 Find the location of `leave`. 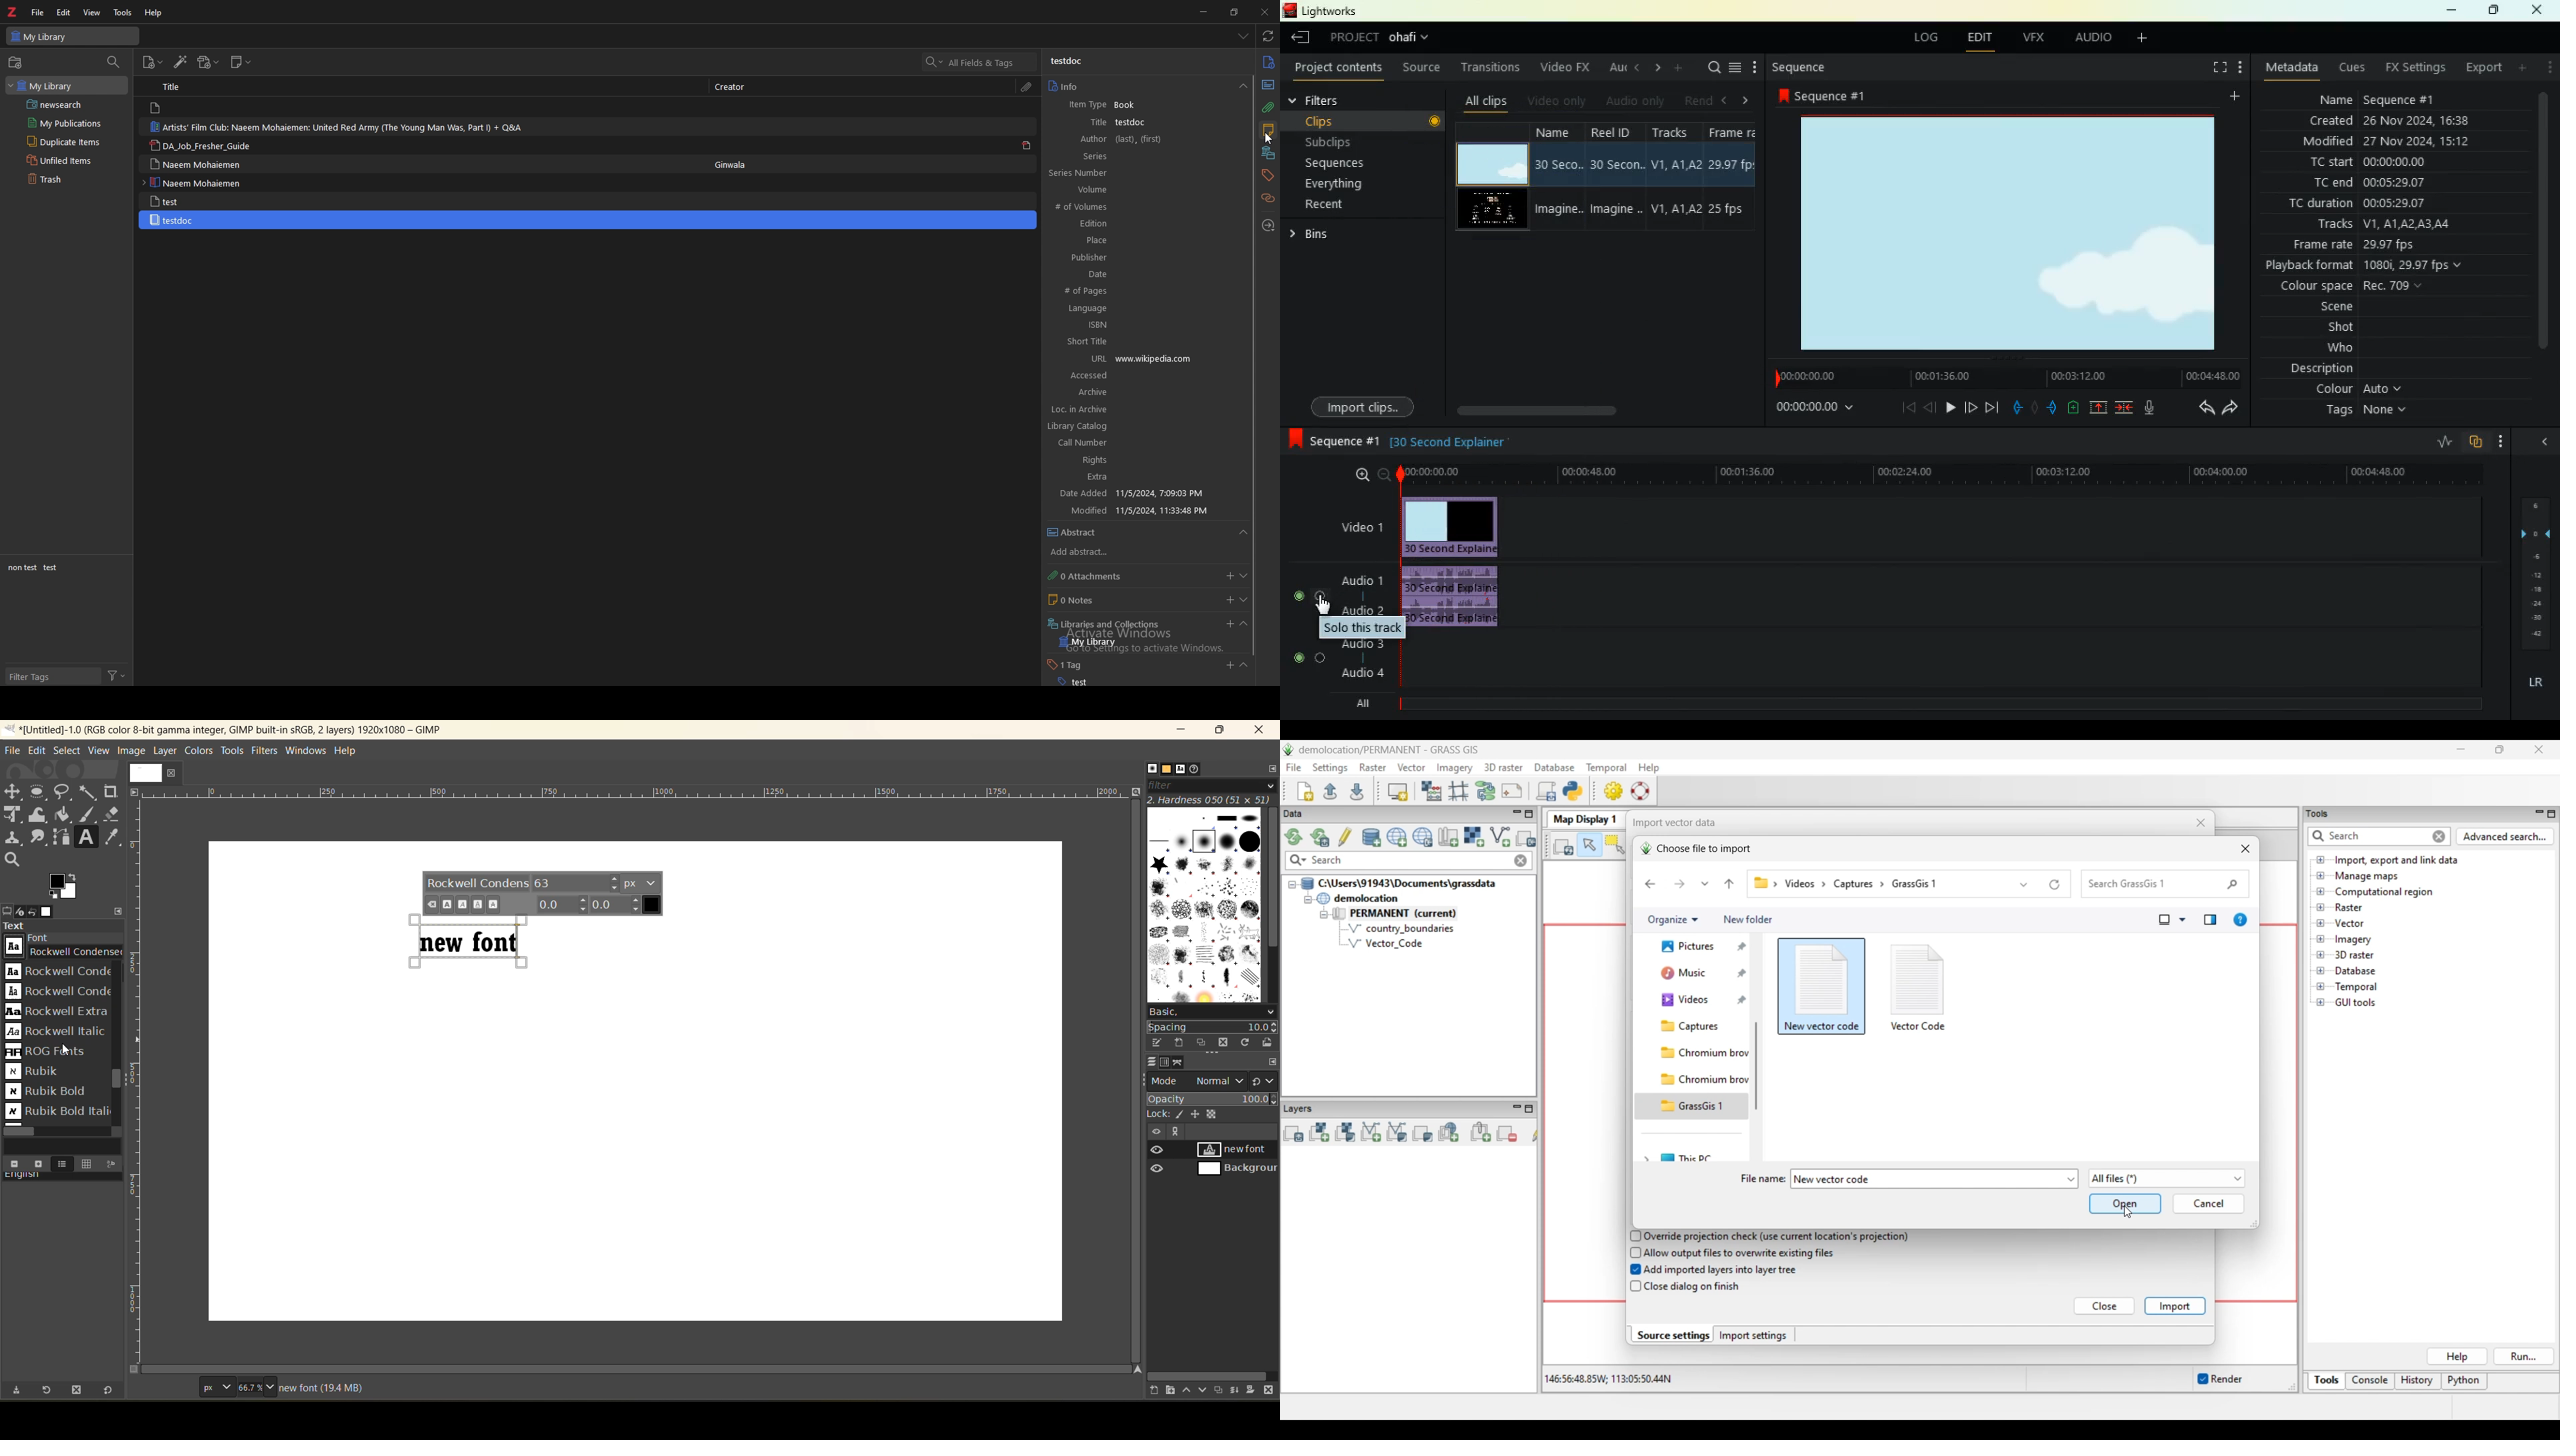

leave is located at coordinates (1301, 36).